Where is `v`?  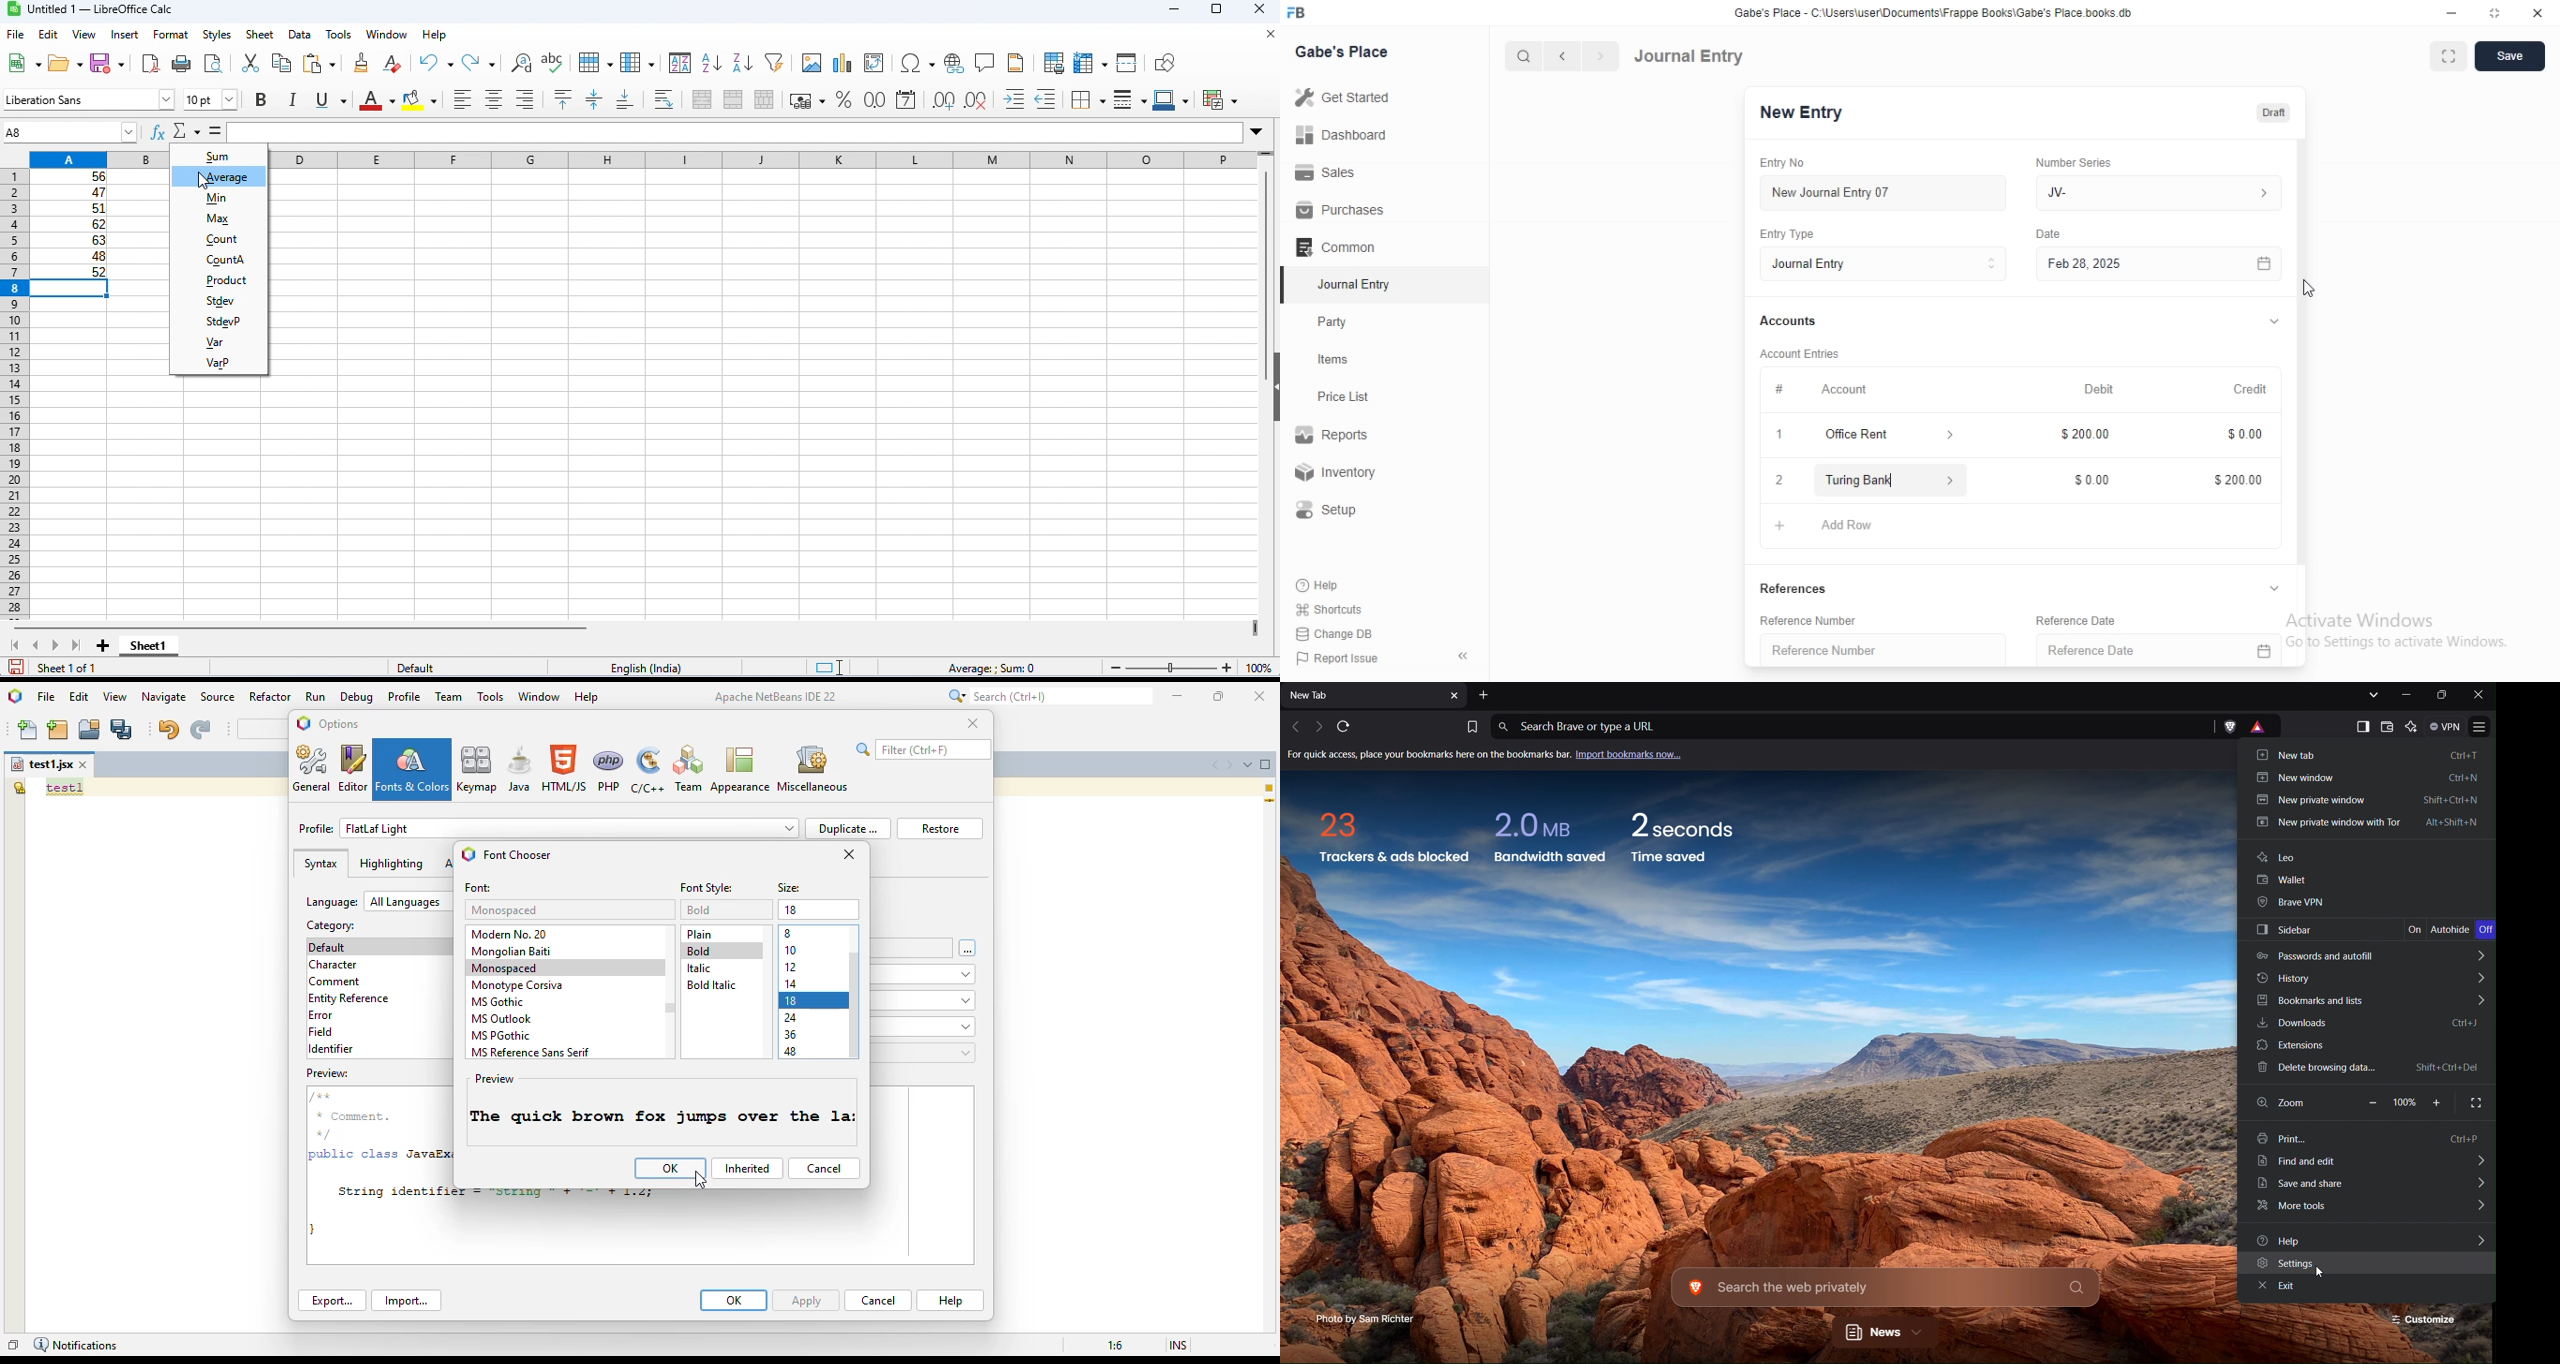 v is located at coordinates (2274, 318).